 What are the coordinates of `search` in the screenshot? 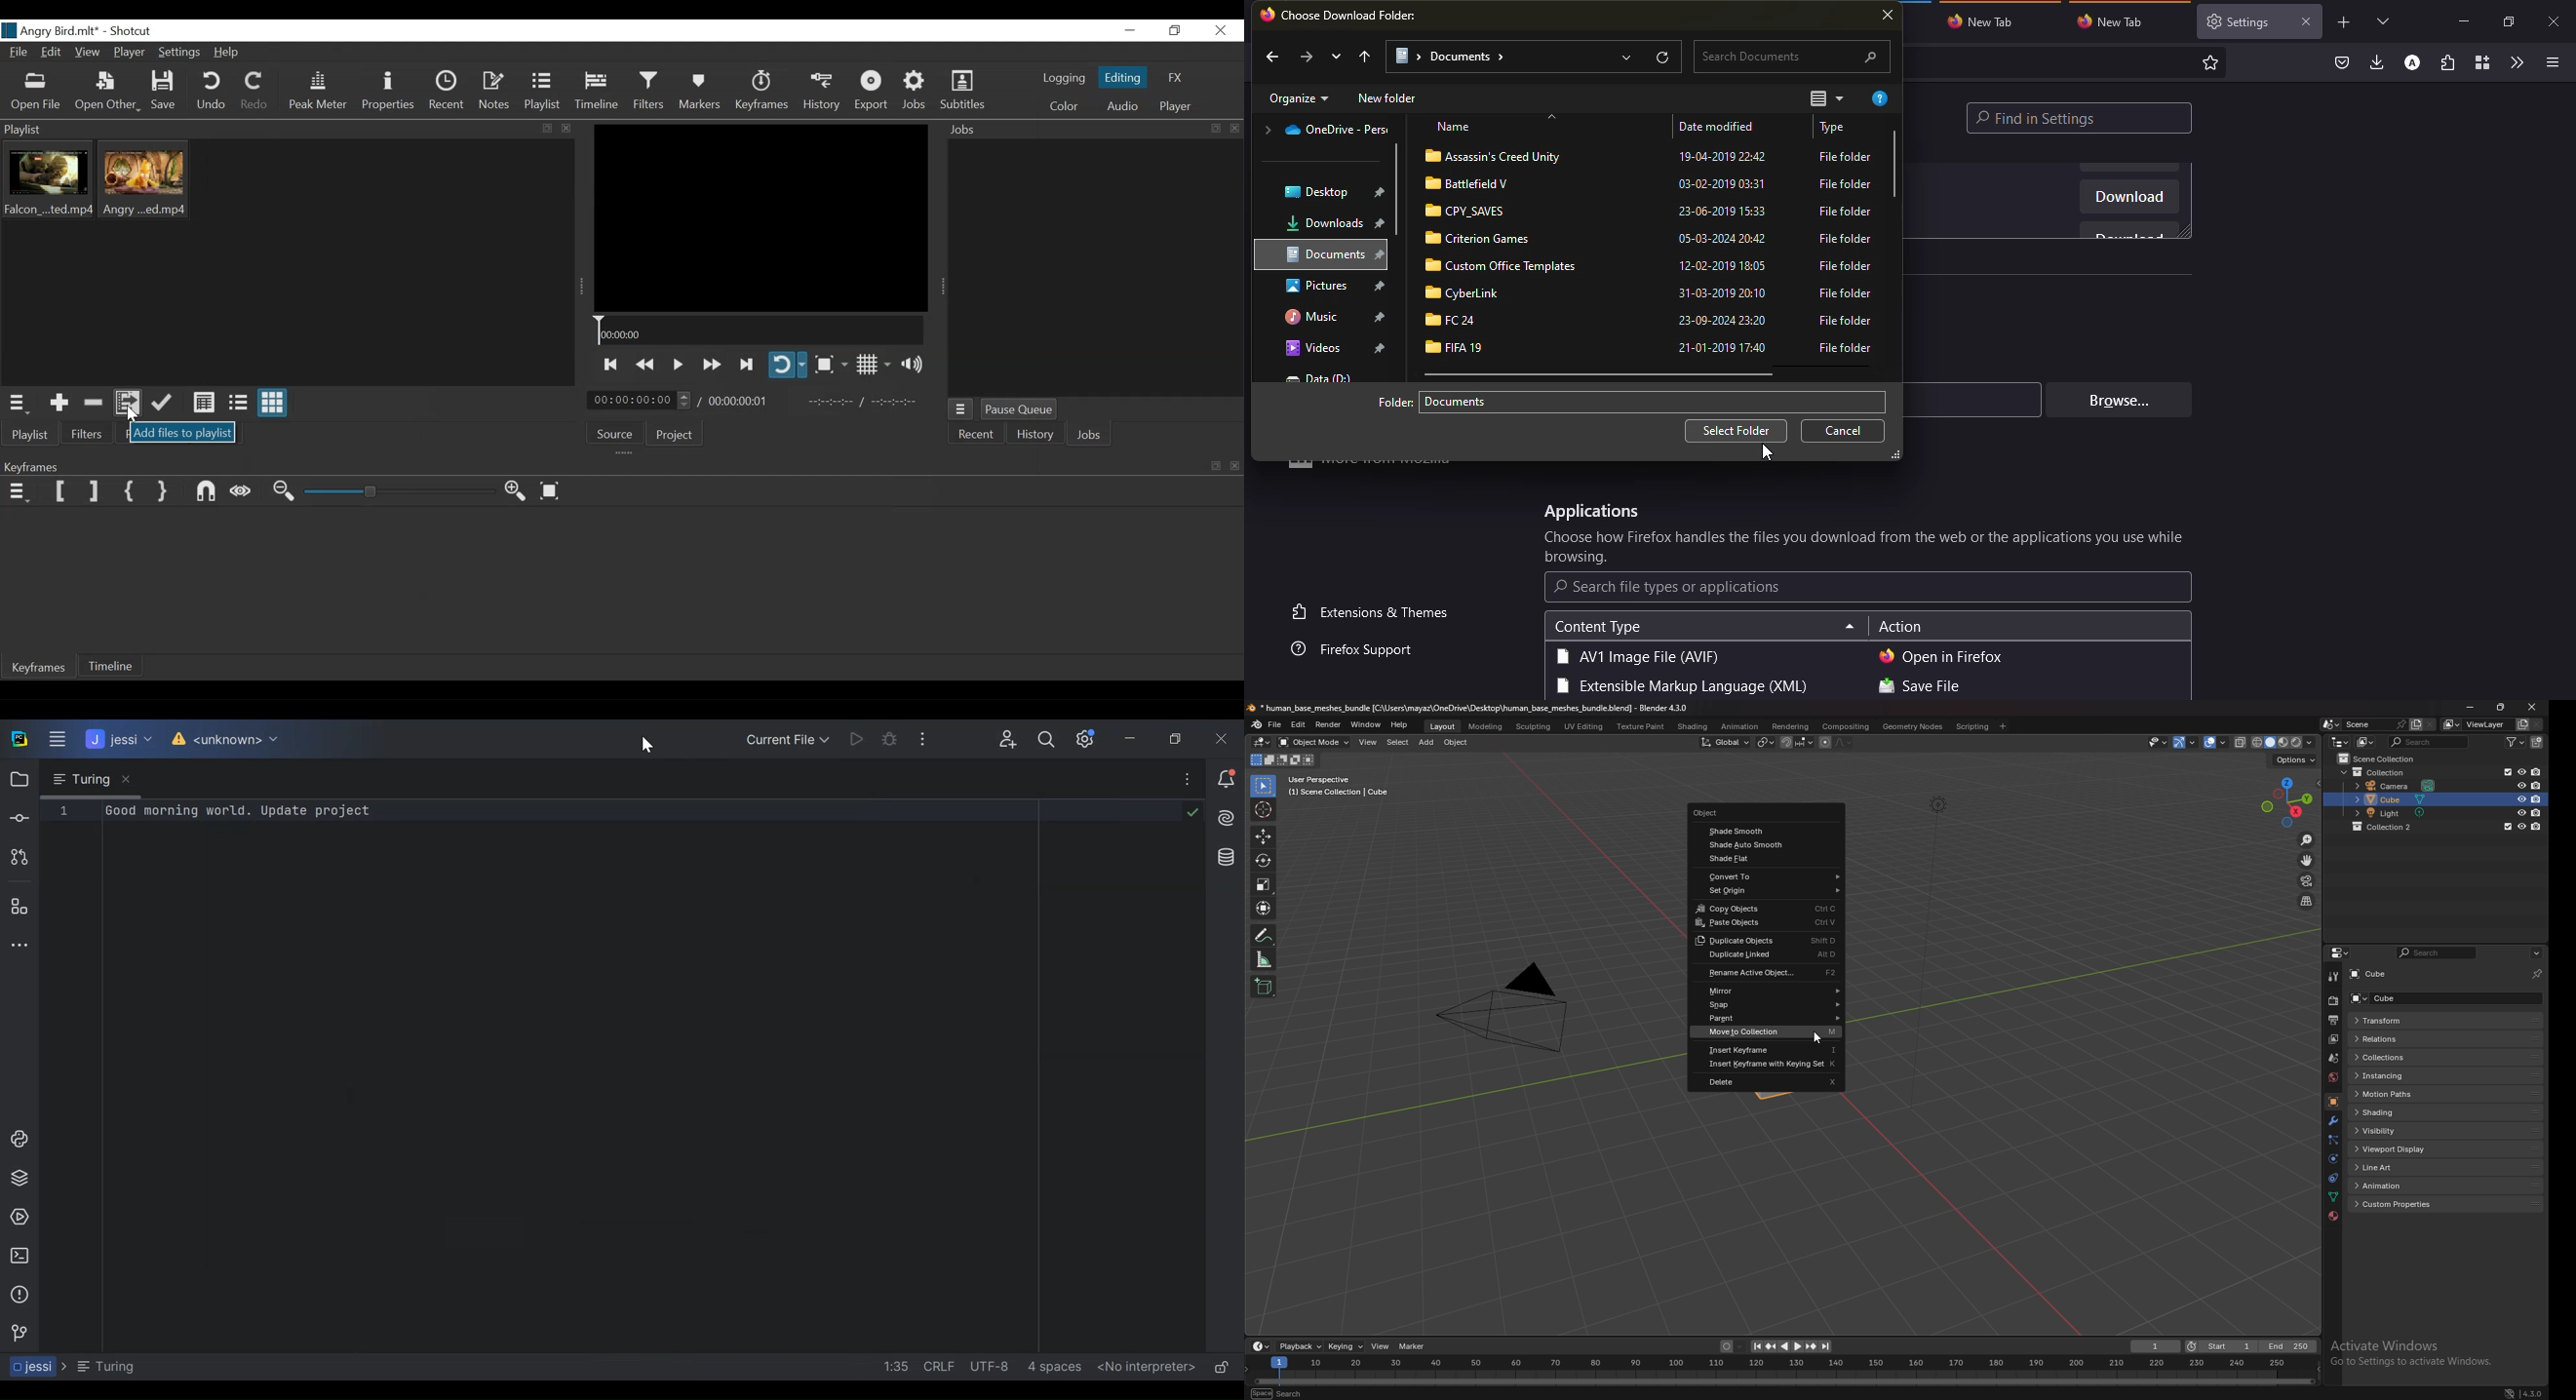 It's located at (1792, 57).